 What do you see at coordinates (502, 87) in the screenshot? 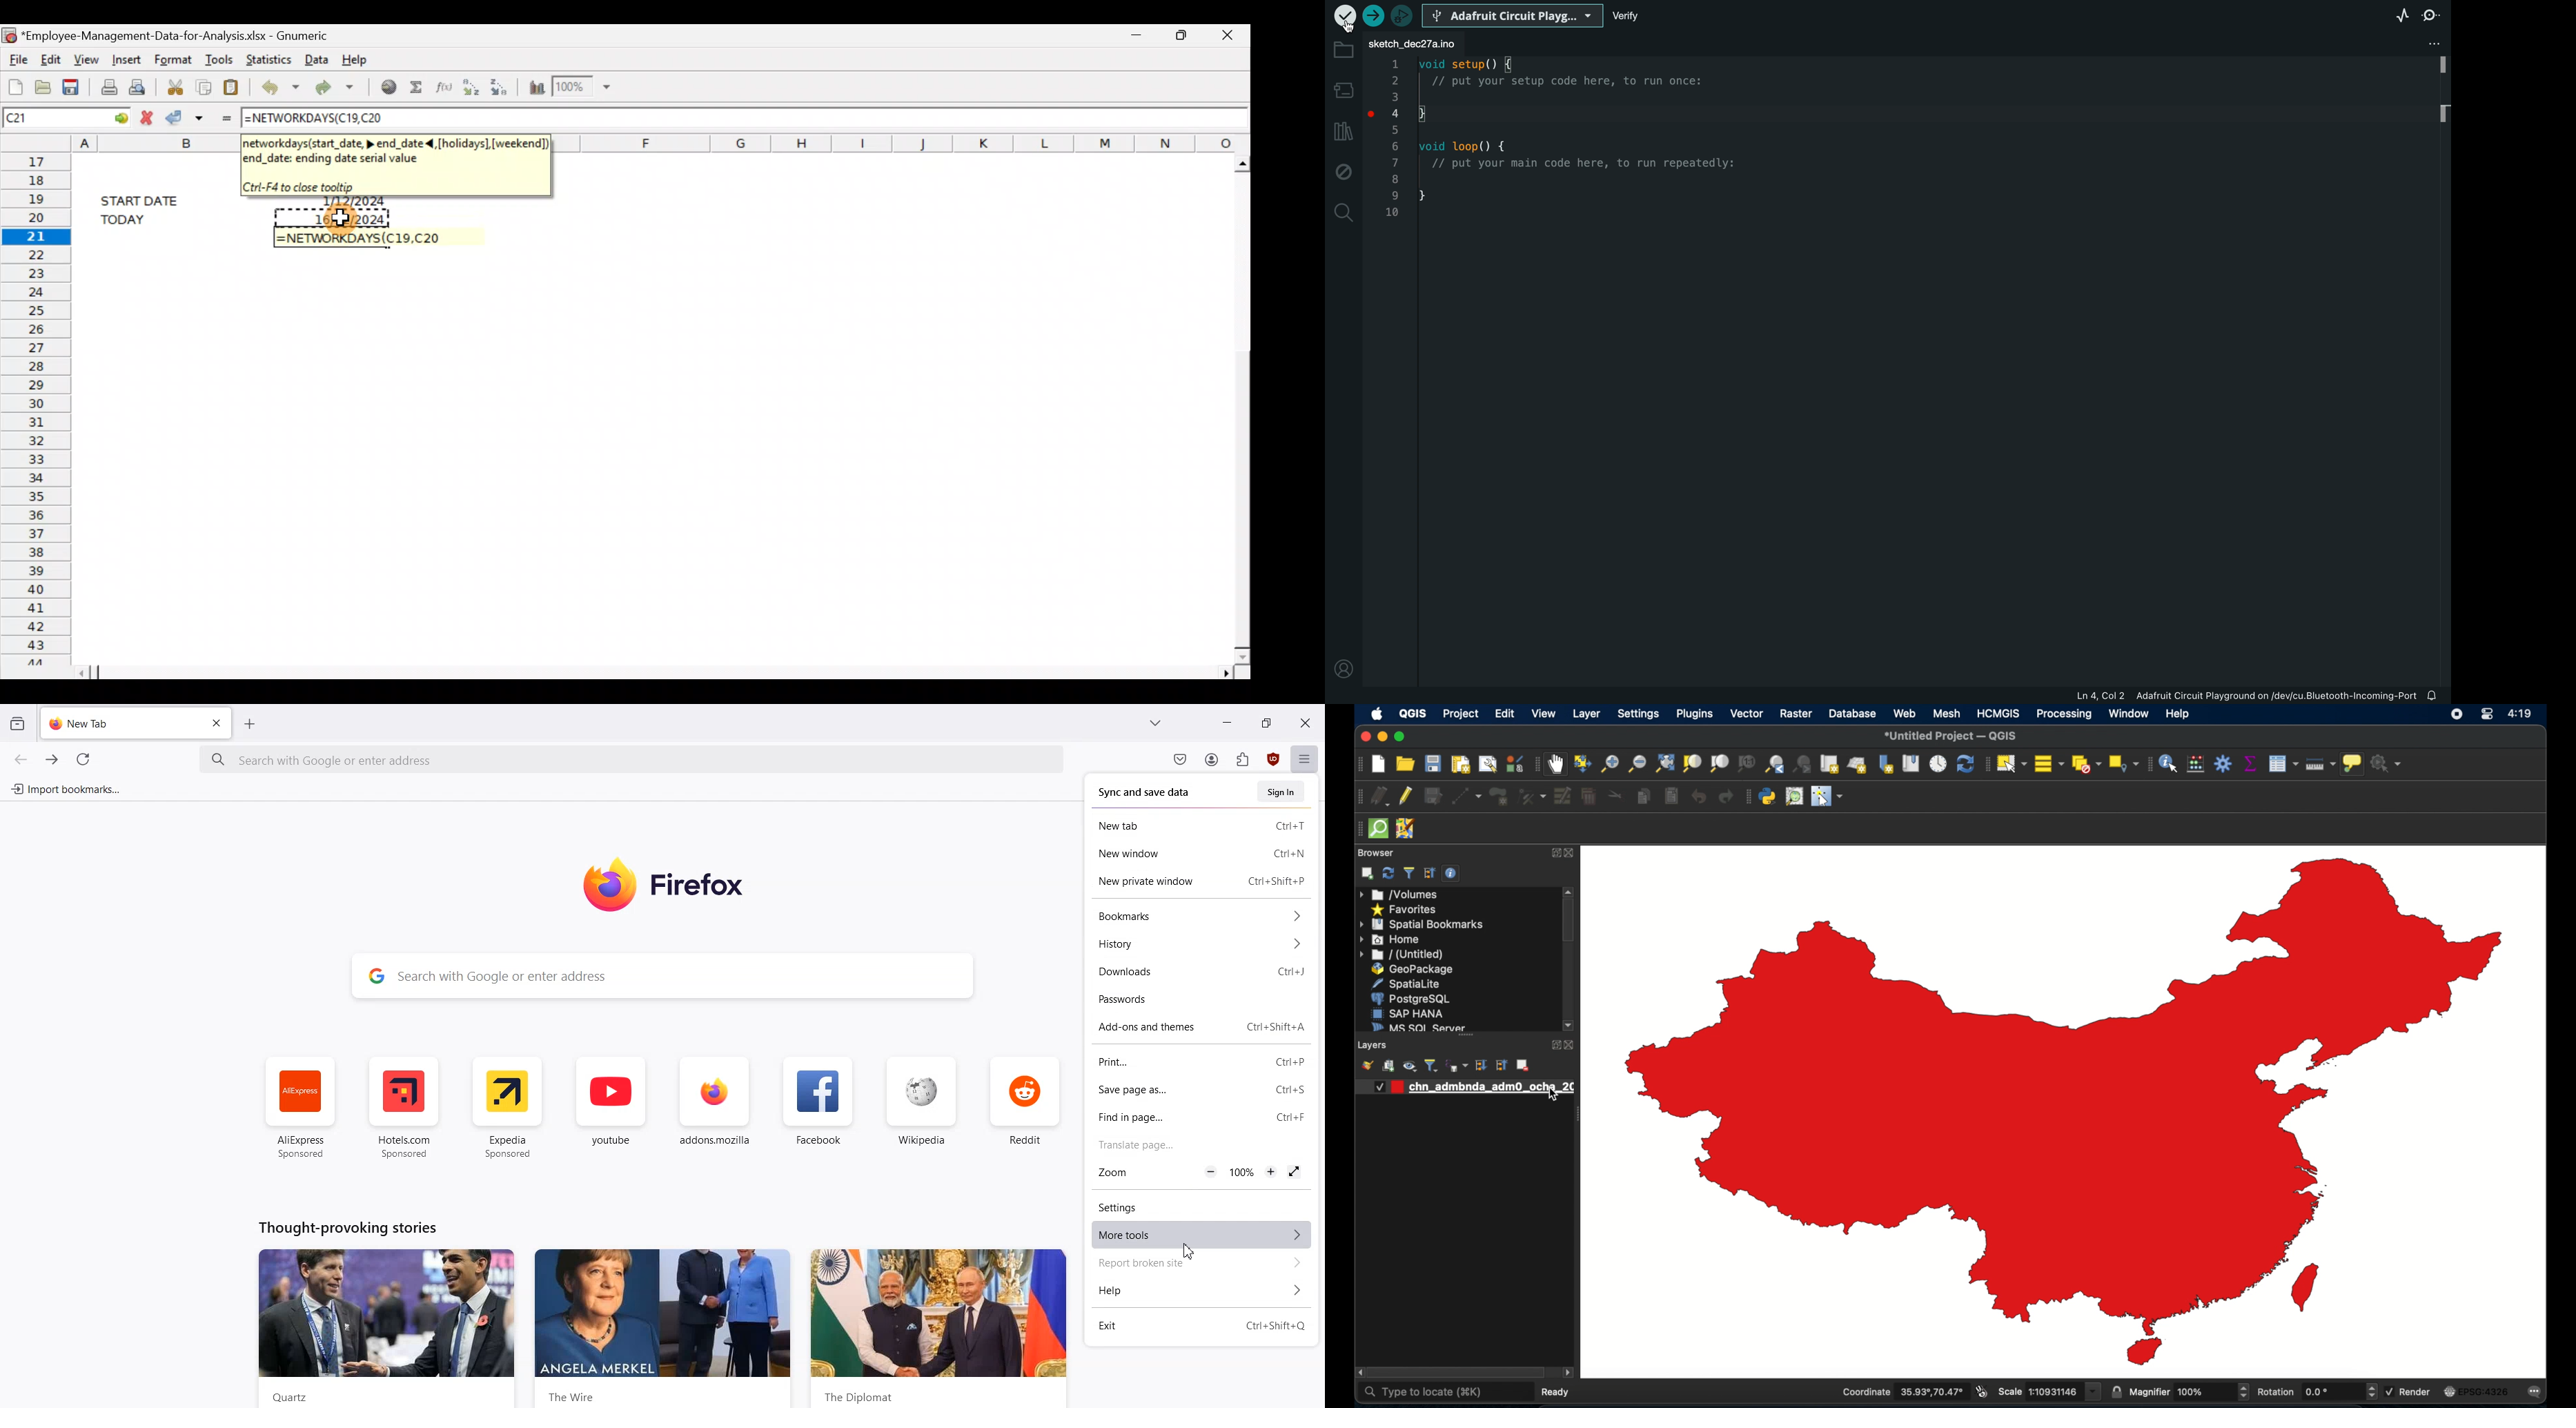
I see `Sort in descending order` at bounding box center [502, 87].